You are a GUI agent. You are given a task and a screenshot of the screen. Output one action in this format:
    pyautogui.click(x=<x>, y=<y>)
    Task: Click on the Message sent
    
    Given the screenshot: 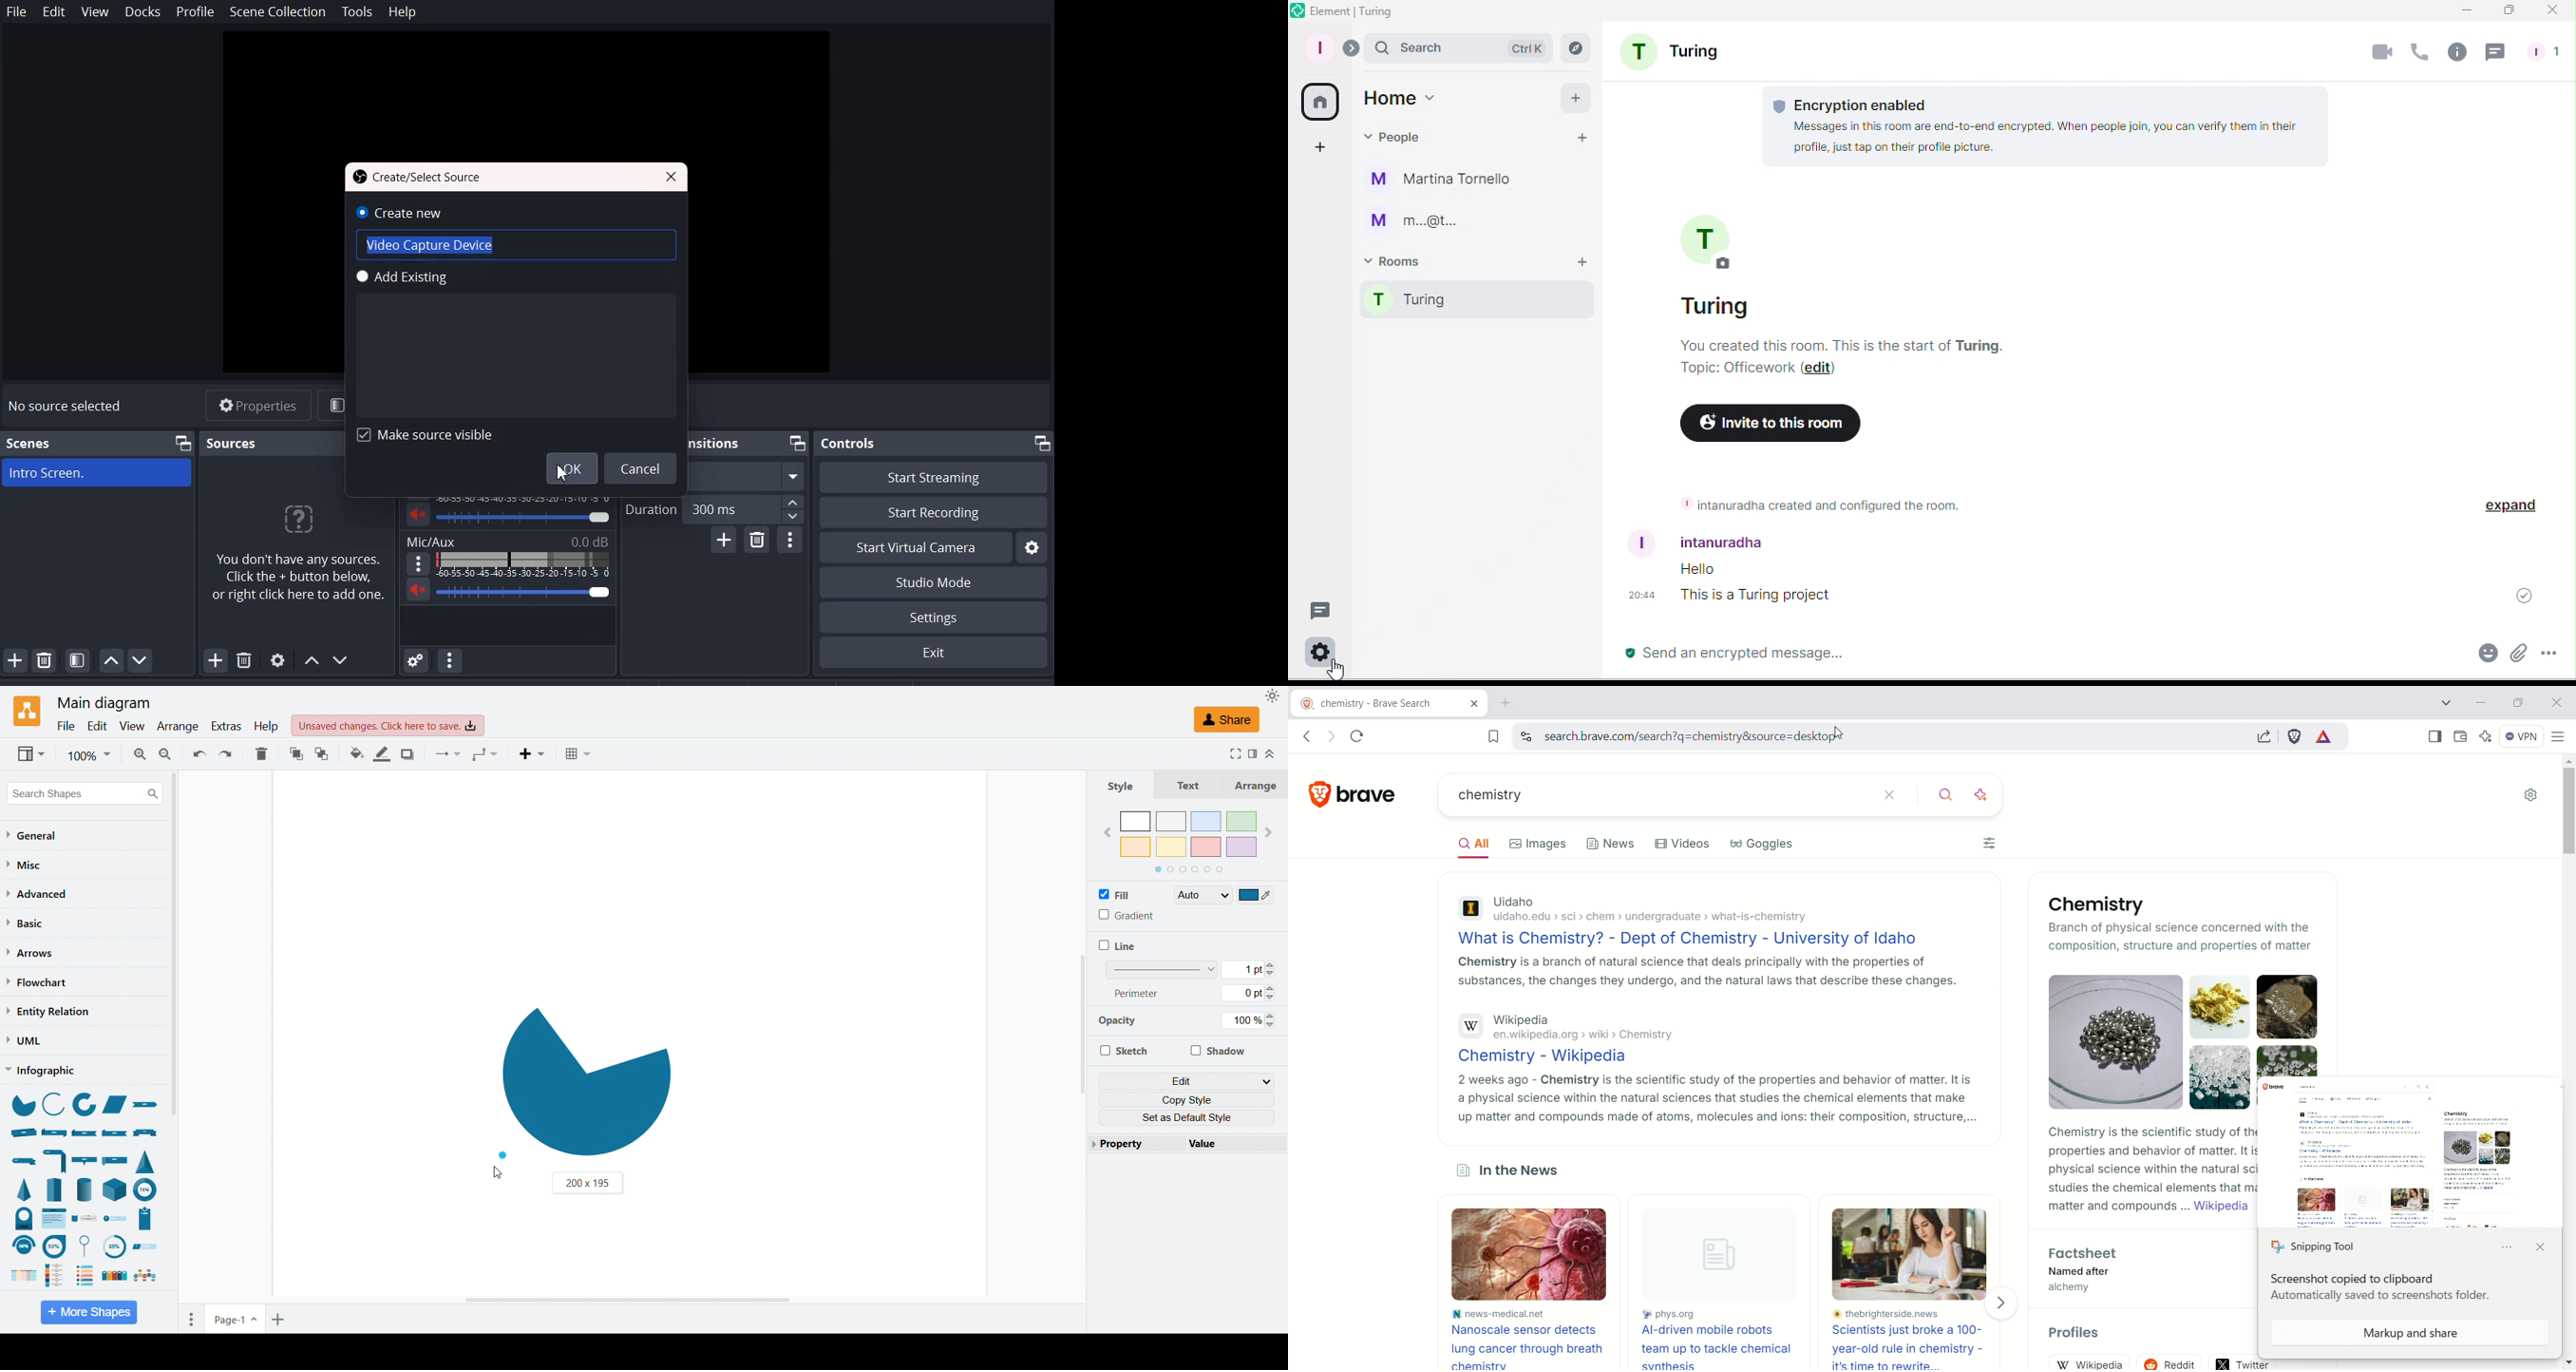 What is the action you would take?
    pyautogui.click(x=2532, y=593)
    